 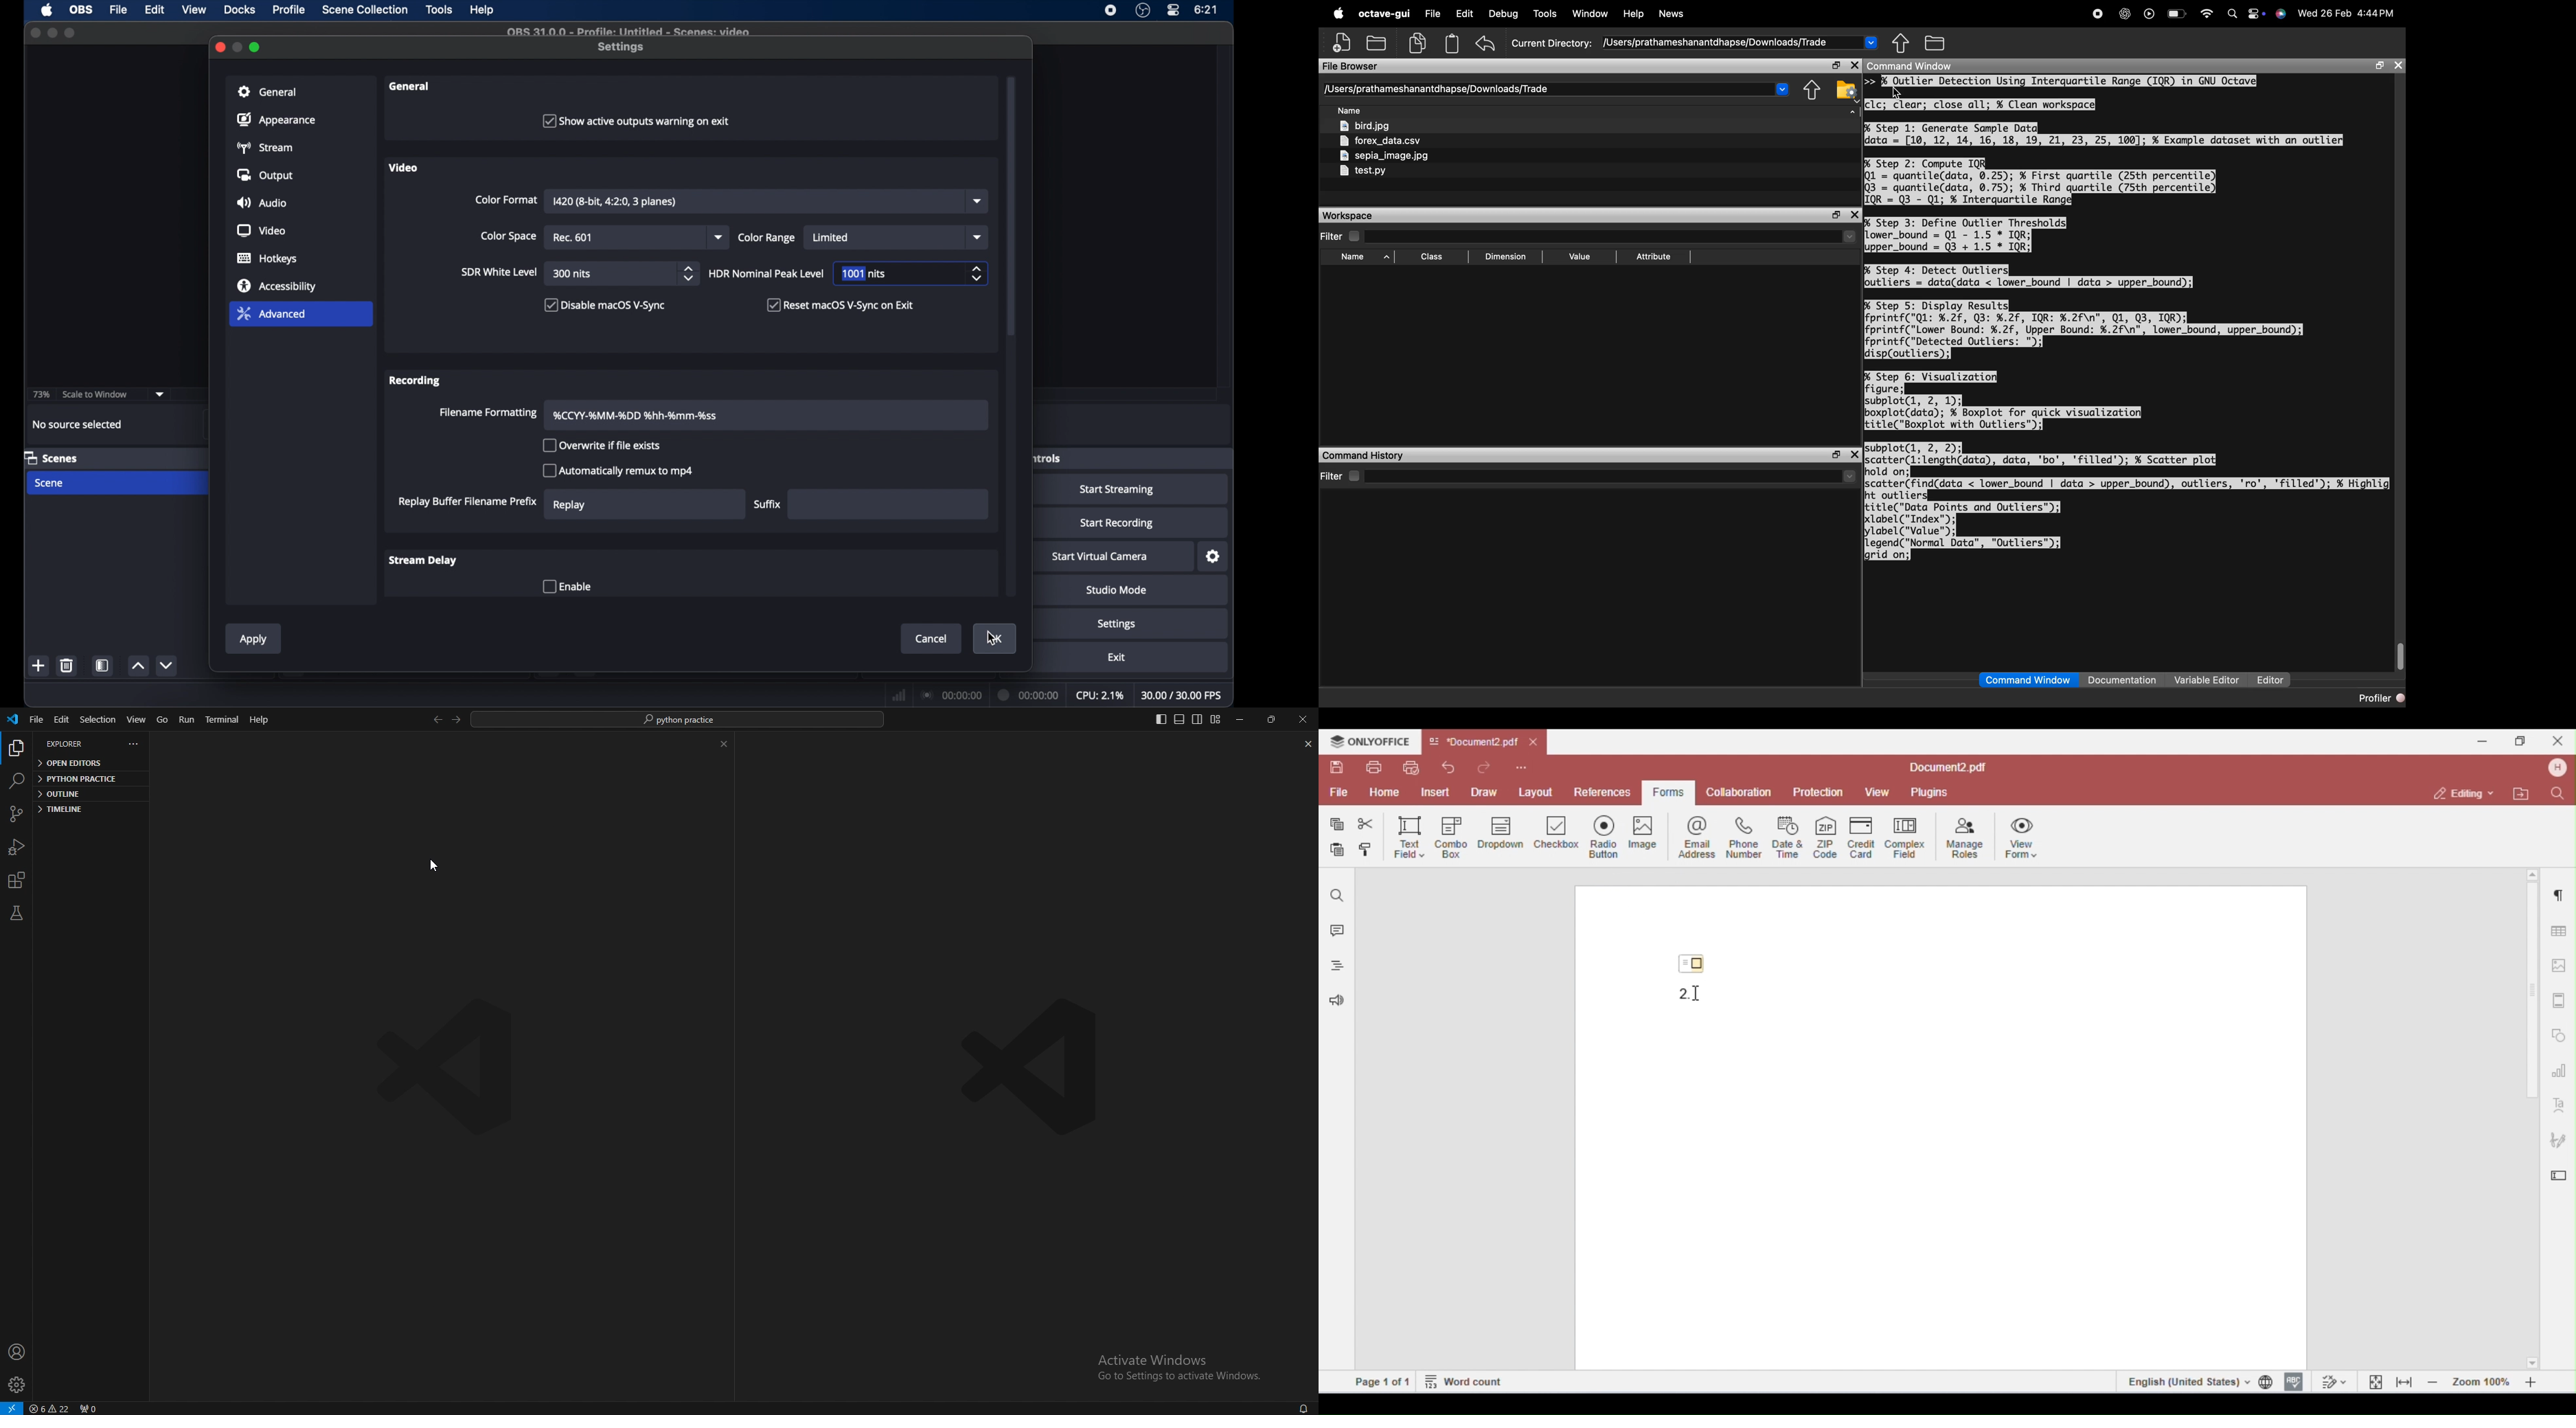 What do you see at coordinates (1349, 110) in the screenshot?
I see `Name` at bounding box center [1349, 110].